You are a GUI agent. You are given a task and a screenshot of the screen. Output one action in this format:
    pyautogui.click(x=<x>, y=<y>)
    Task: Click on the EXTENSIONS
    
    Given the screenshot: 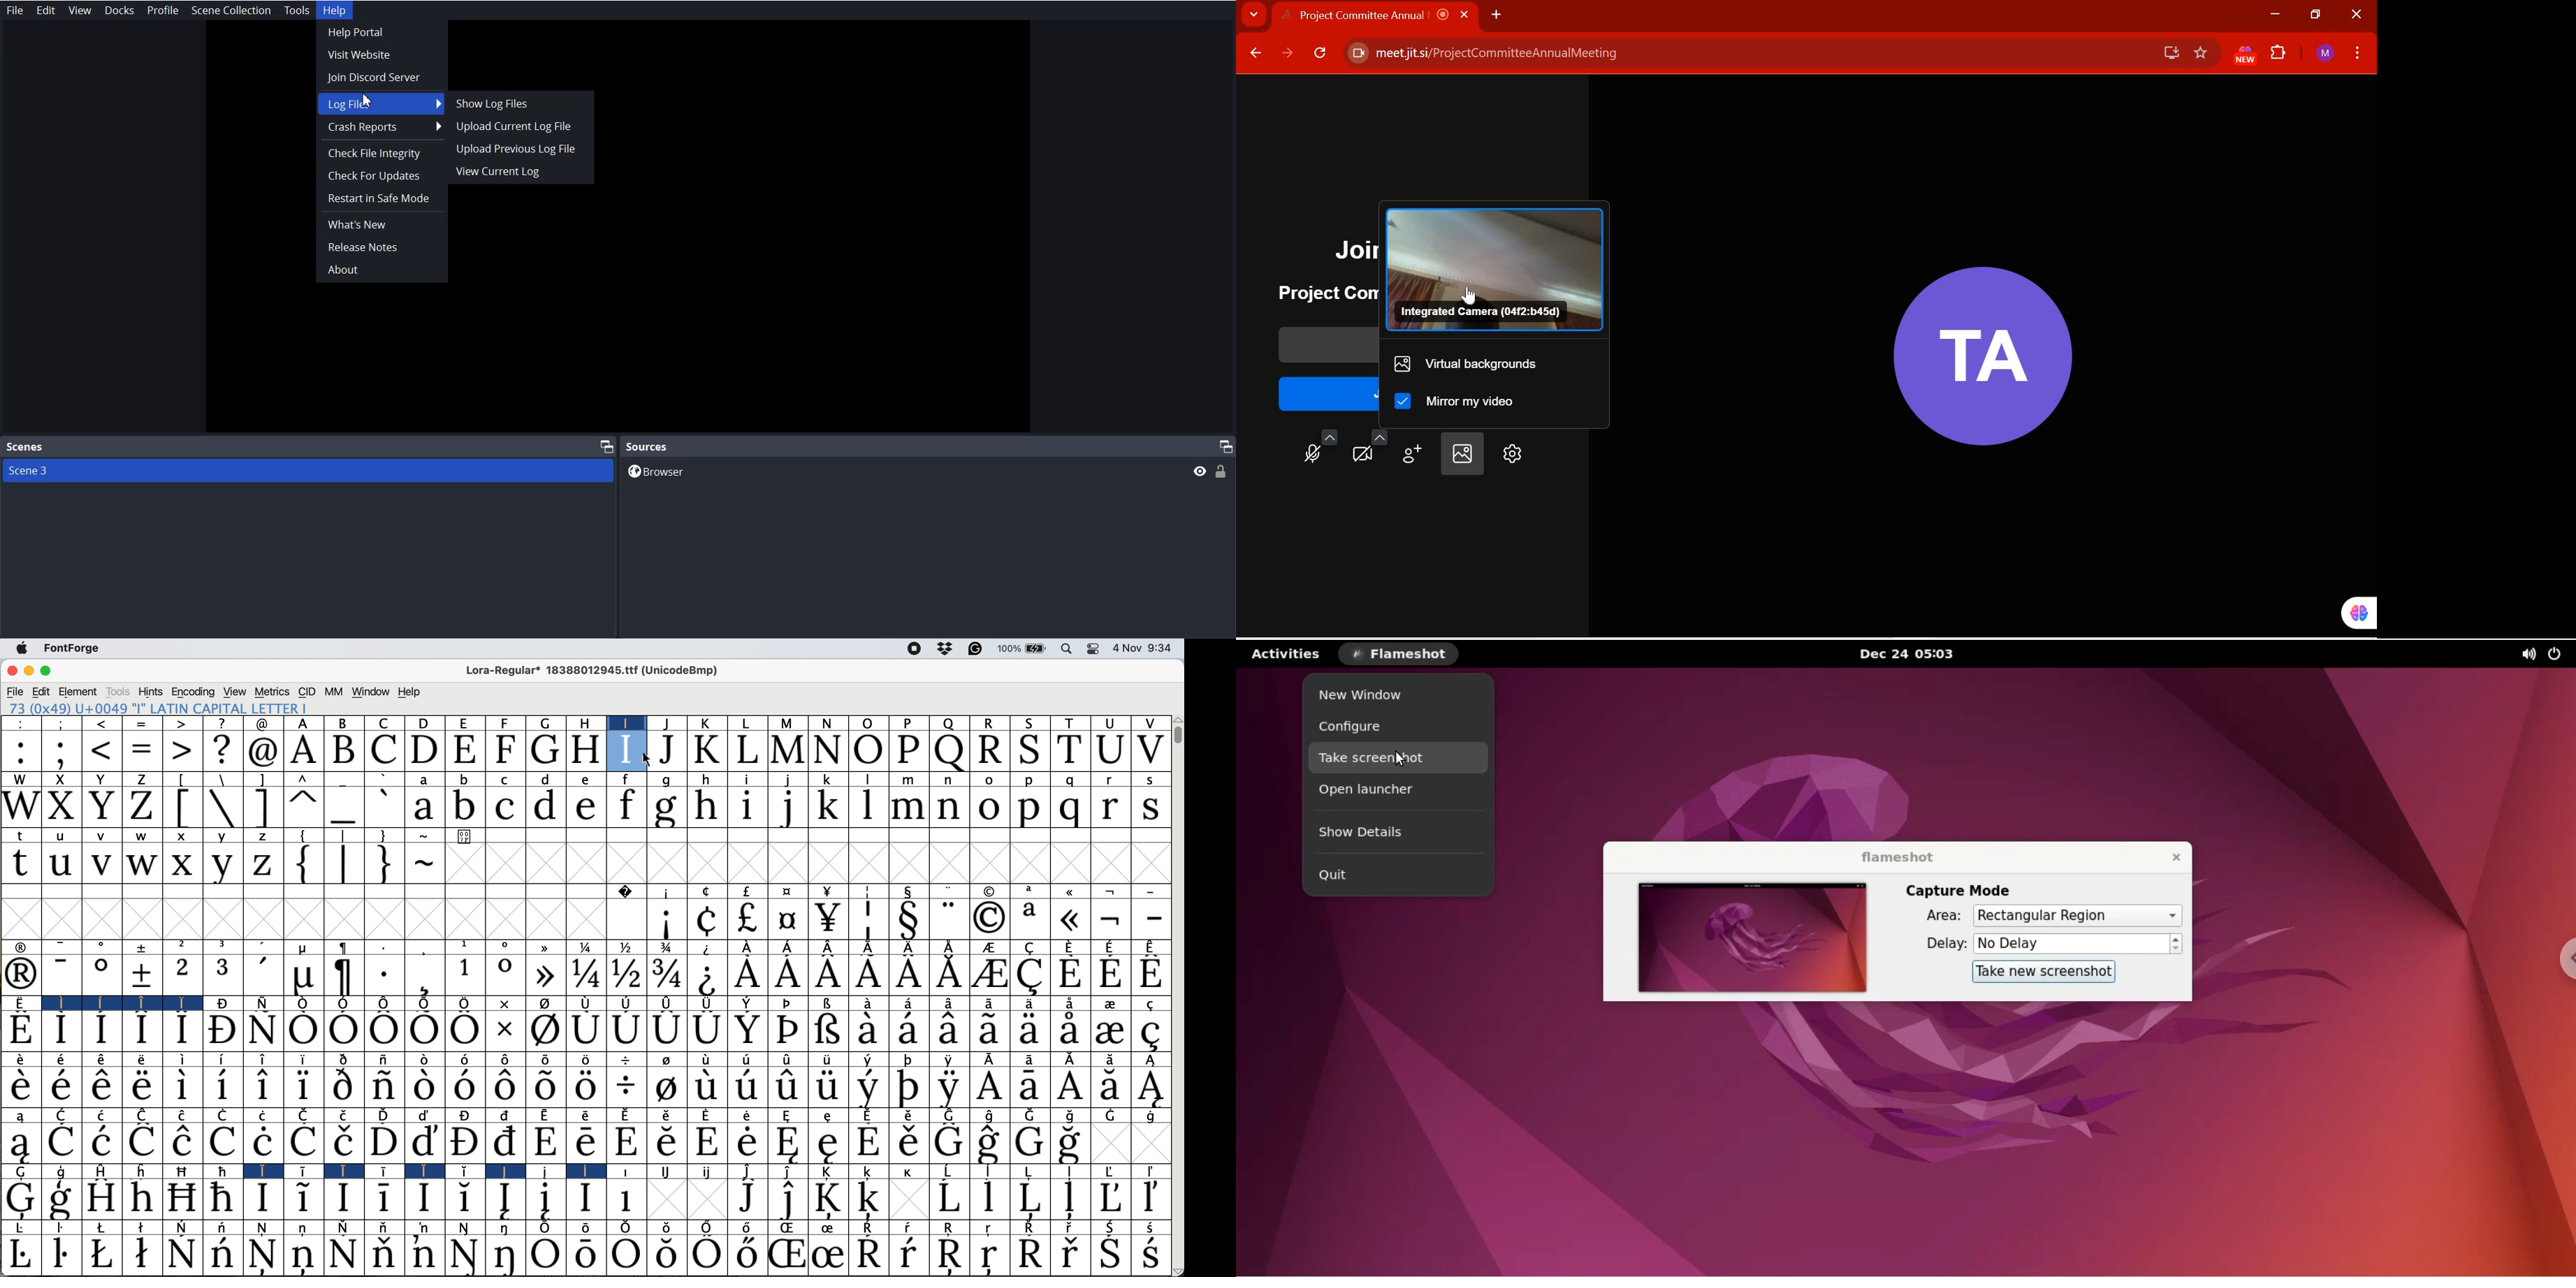 What is the action you would take?
    pyautogui.click(x=2280, y=54)
    